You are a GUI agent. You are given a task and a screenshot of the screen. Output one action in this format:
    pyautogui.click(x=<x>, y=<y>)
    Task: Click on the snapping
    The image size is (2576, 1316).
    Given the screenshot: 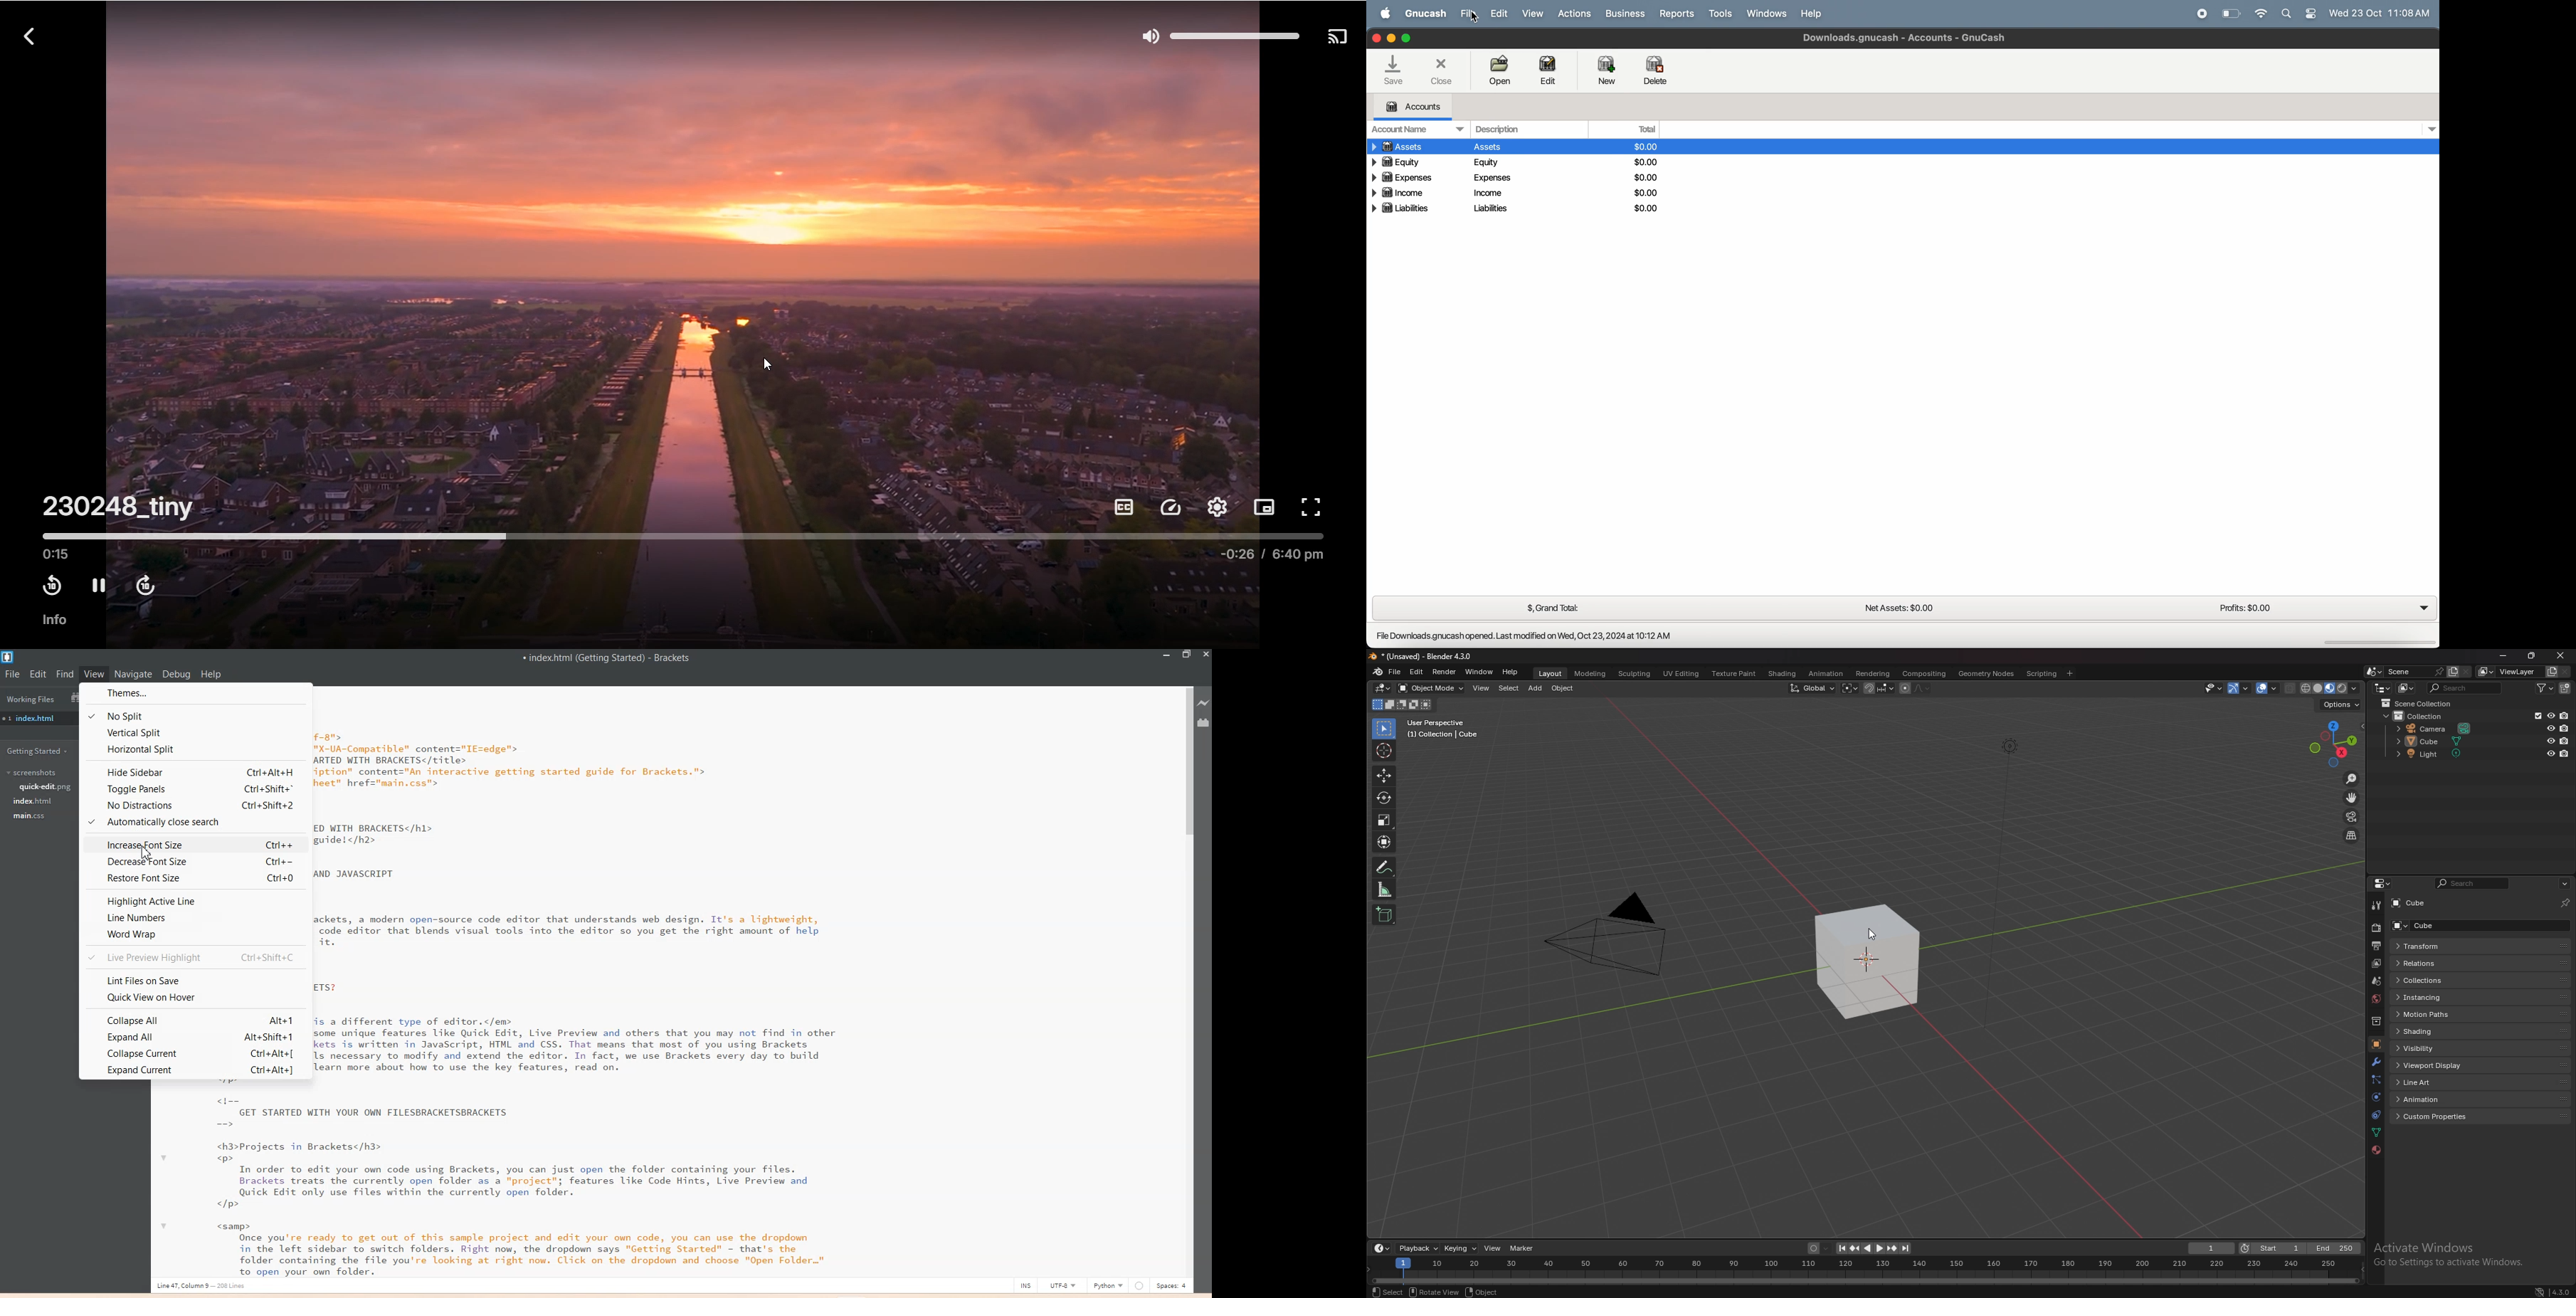 What is the action you would take?
    pyautogui.click(x=1879, y=688)
    